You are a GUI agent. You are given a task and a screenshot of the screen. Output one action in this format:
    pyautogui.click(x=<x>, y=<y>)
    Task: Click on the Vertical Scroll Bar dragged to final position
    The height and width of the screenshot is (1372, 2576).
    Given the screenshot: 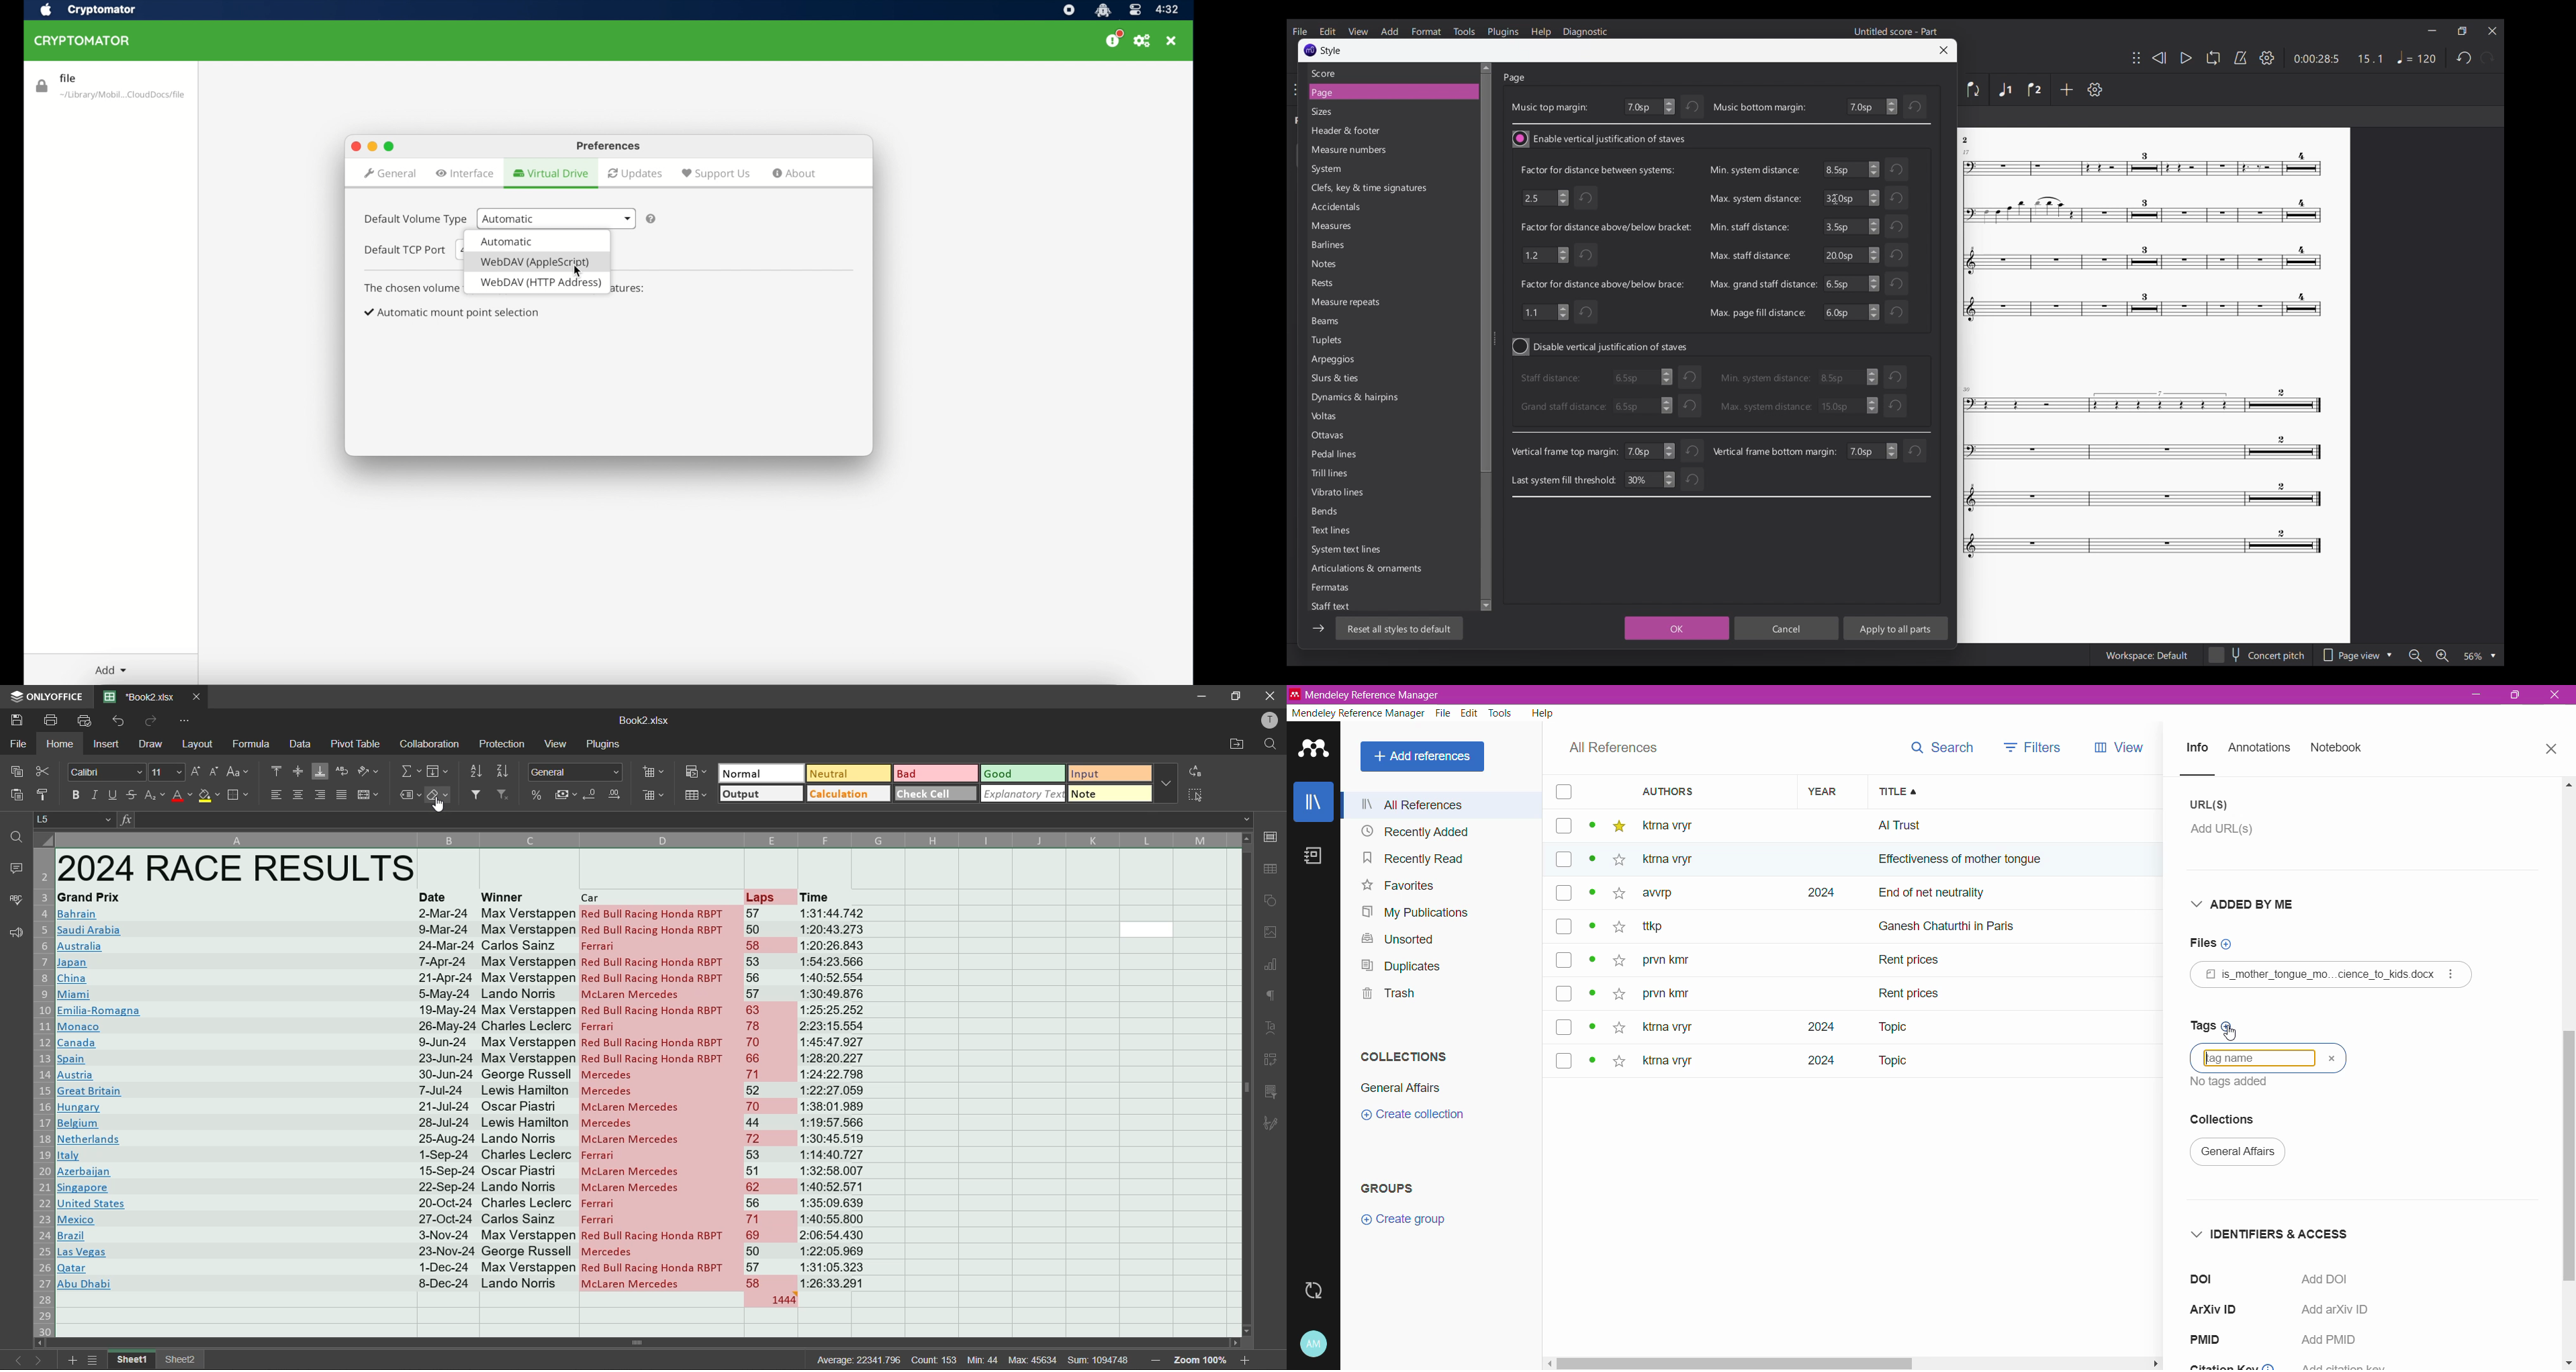 What is the action you would take?
    pyautogui.click(x=2568, y=1075)
    